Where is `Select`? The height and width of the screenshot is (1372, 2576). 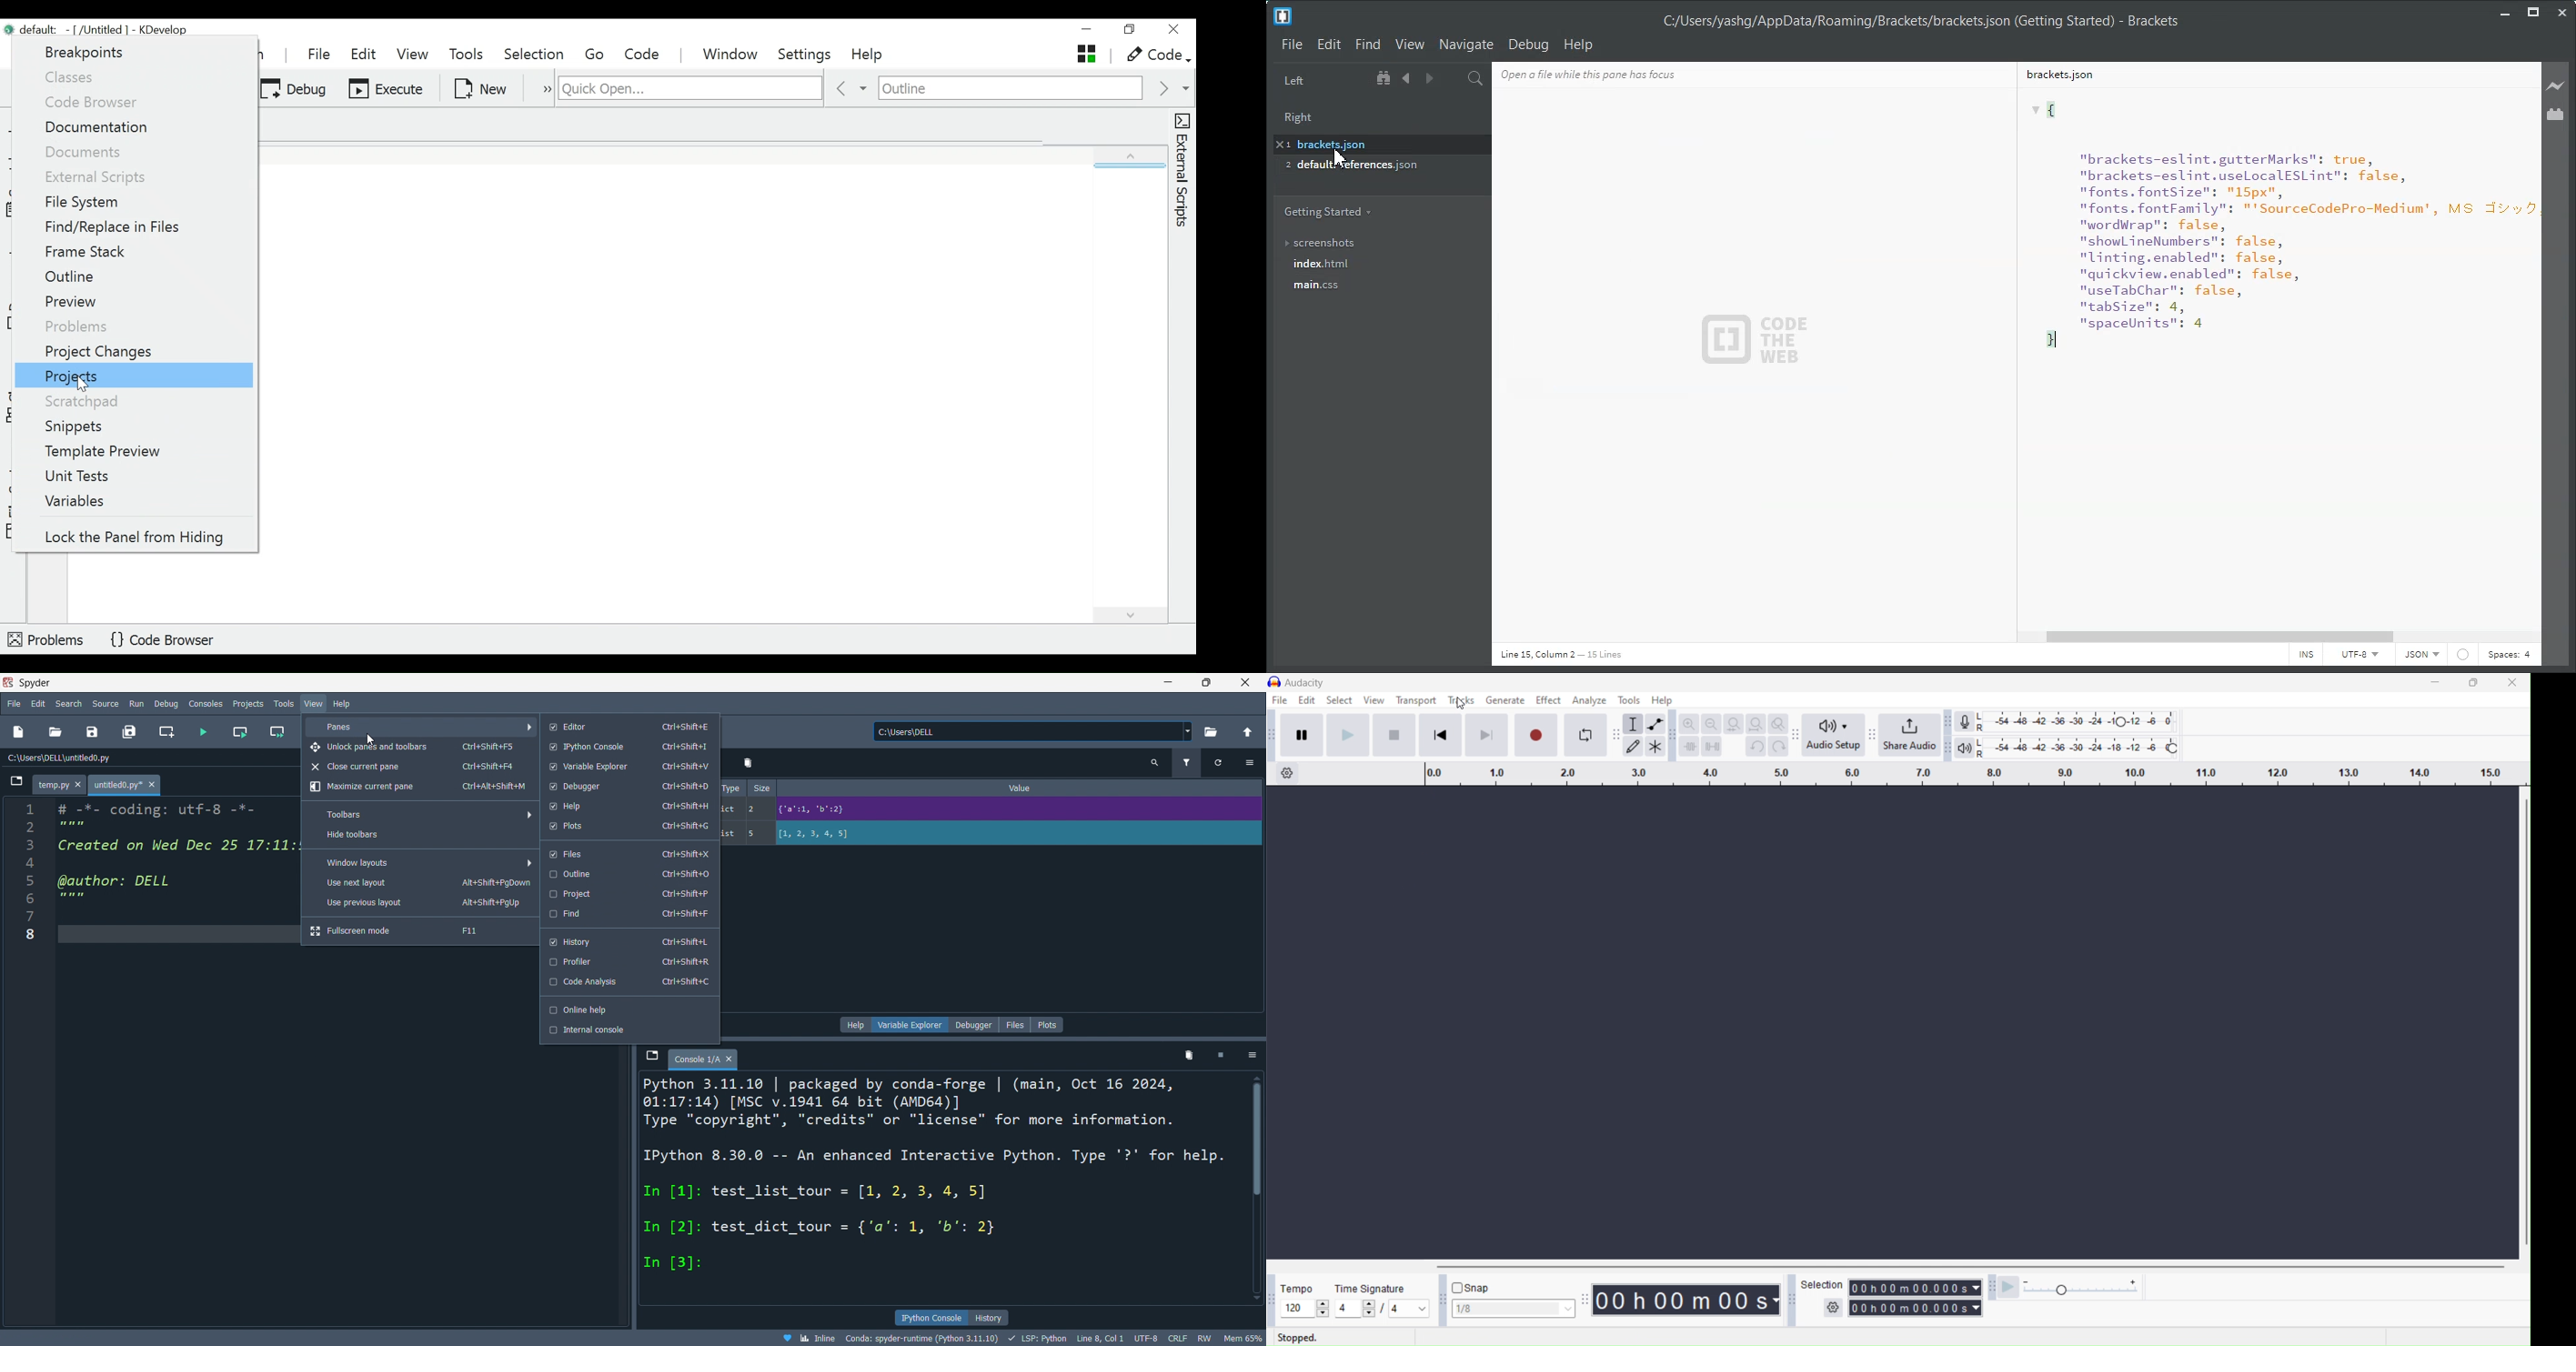
Select is located at coordinates (1338, 701).